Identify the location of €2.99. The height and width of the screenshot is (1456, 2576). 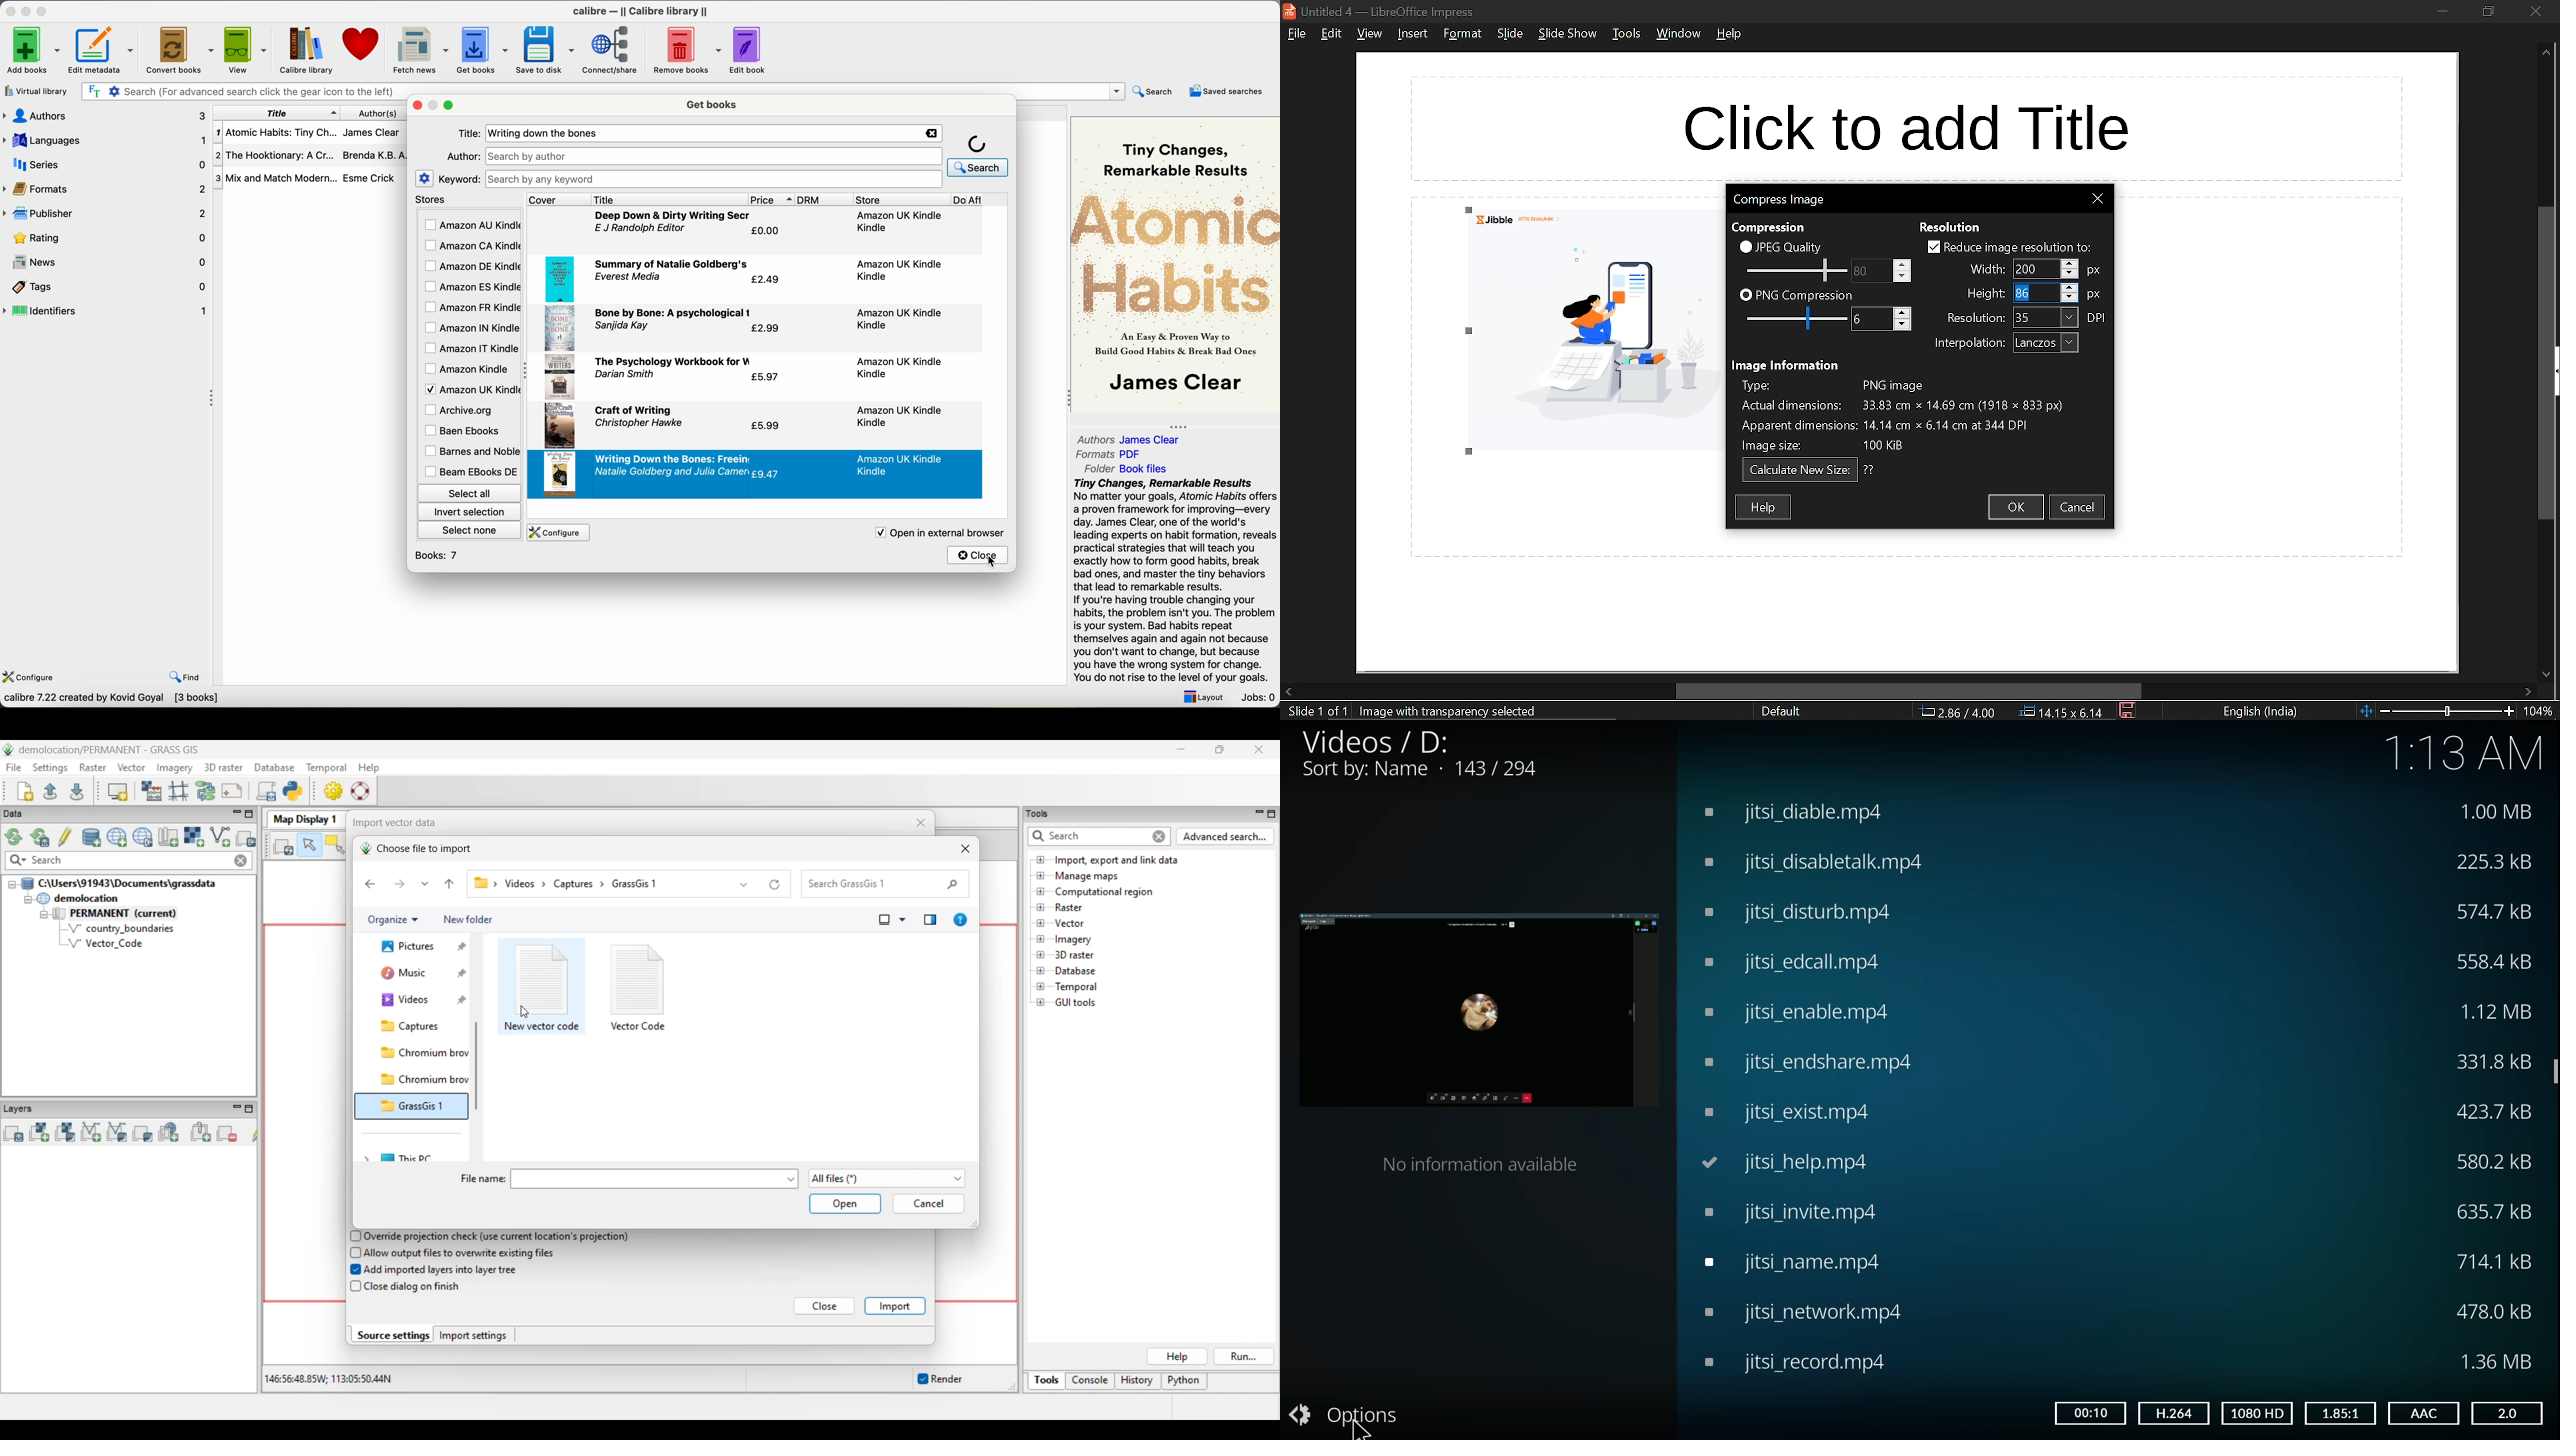
(765, 330).